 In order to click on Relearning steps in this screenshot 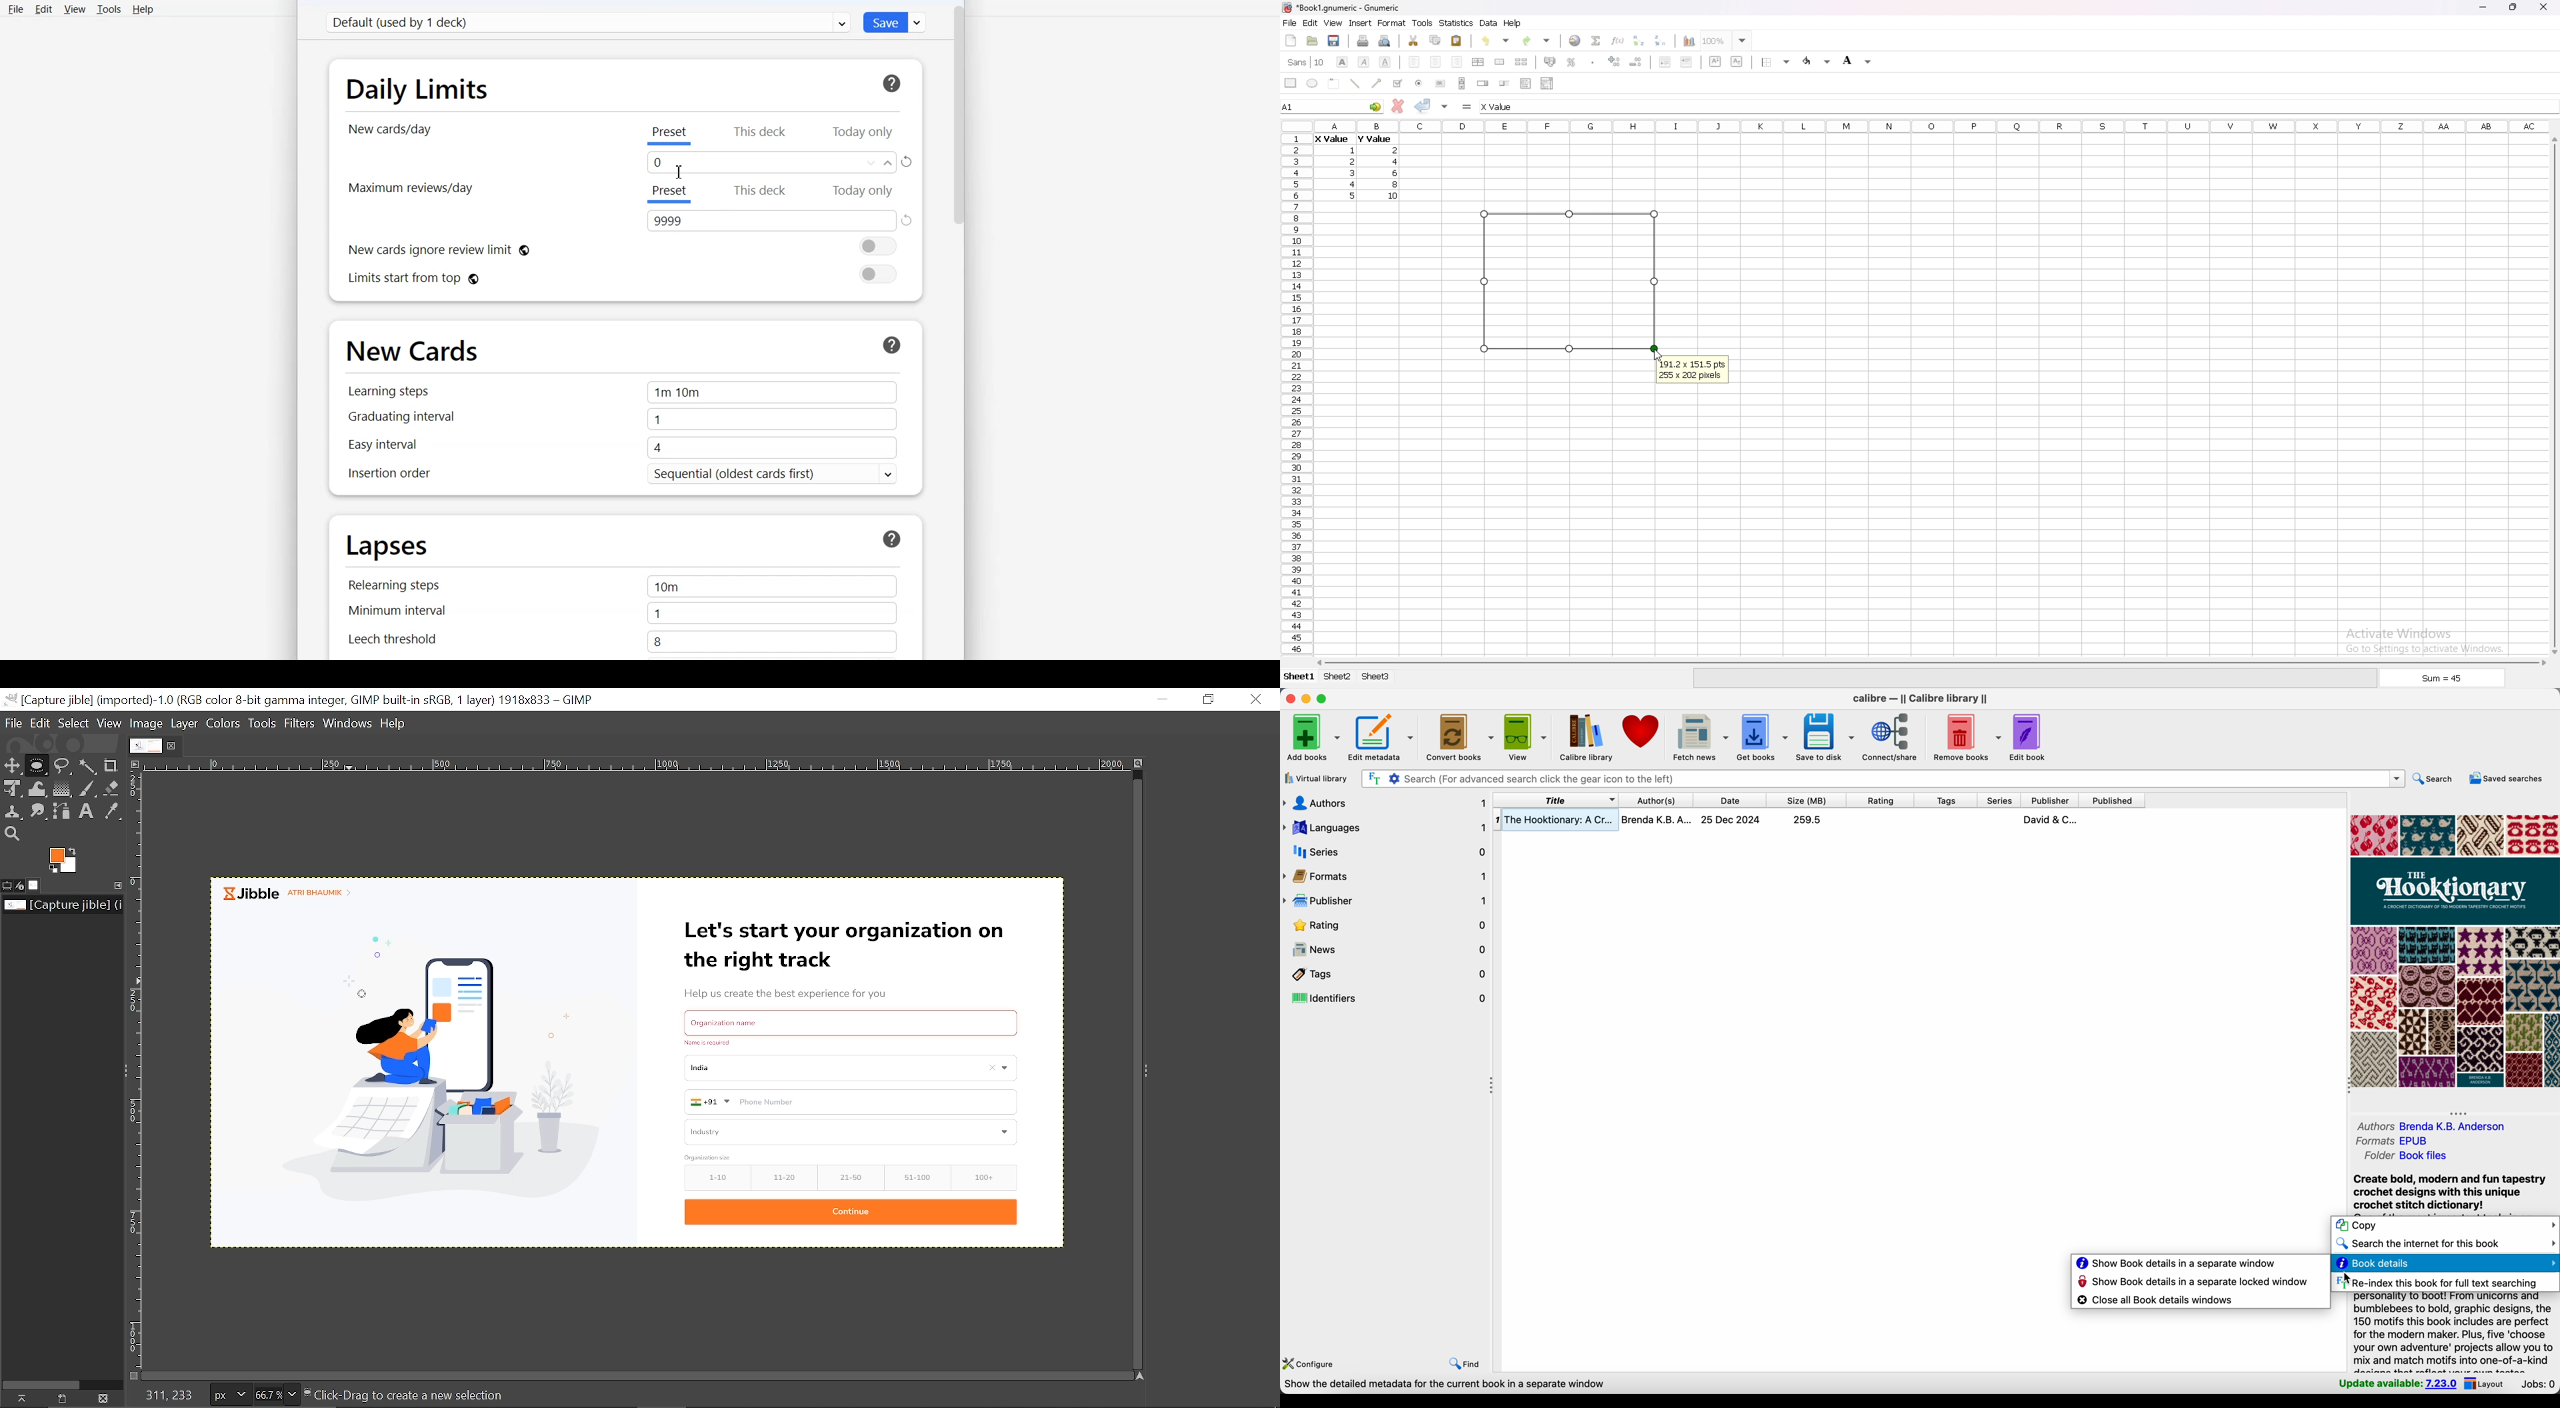, I will do `click(405, 587)`.